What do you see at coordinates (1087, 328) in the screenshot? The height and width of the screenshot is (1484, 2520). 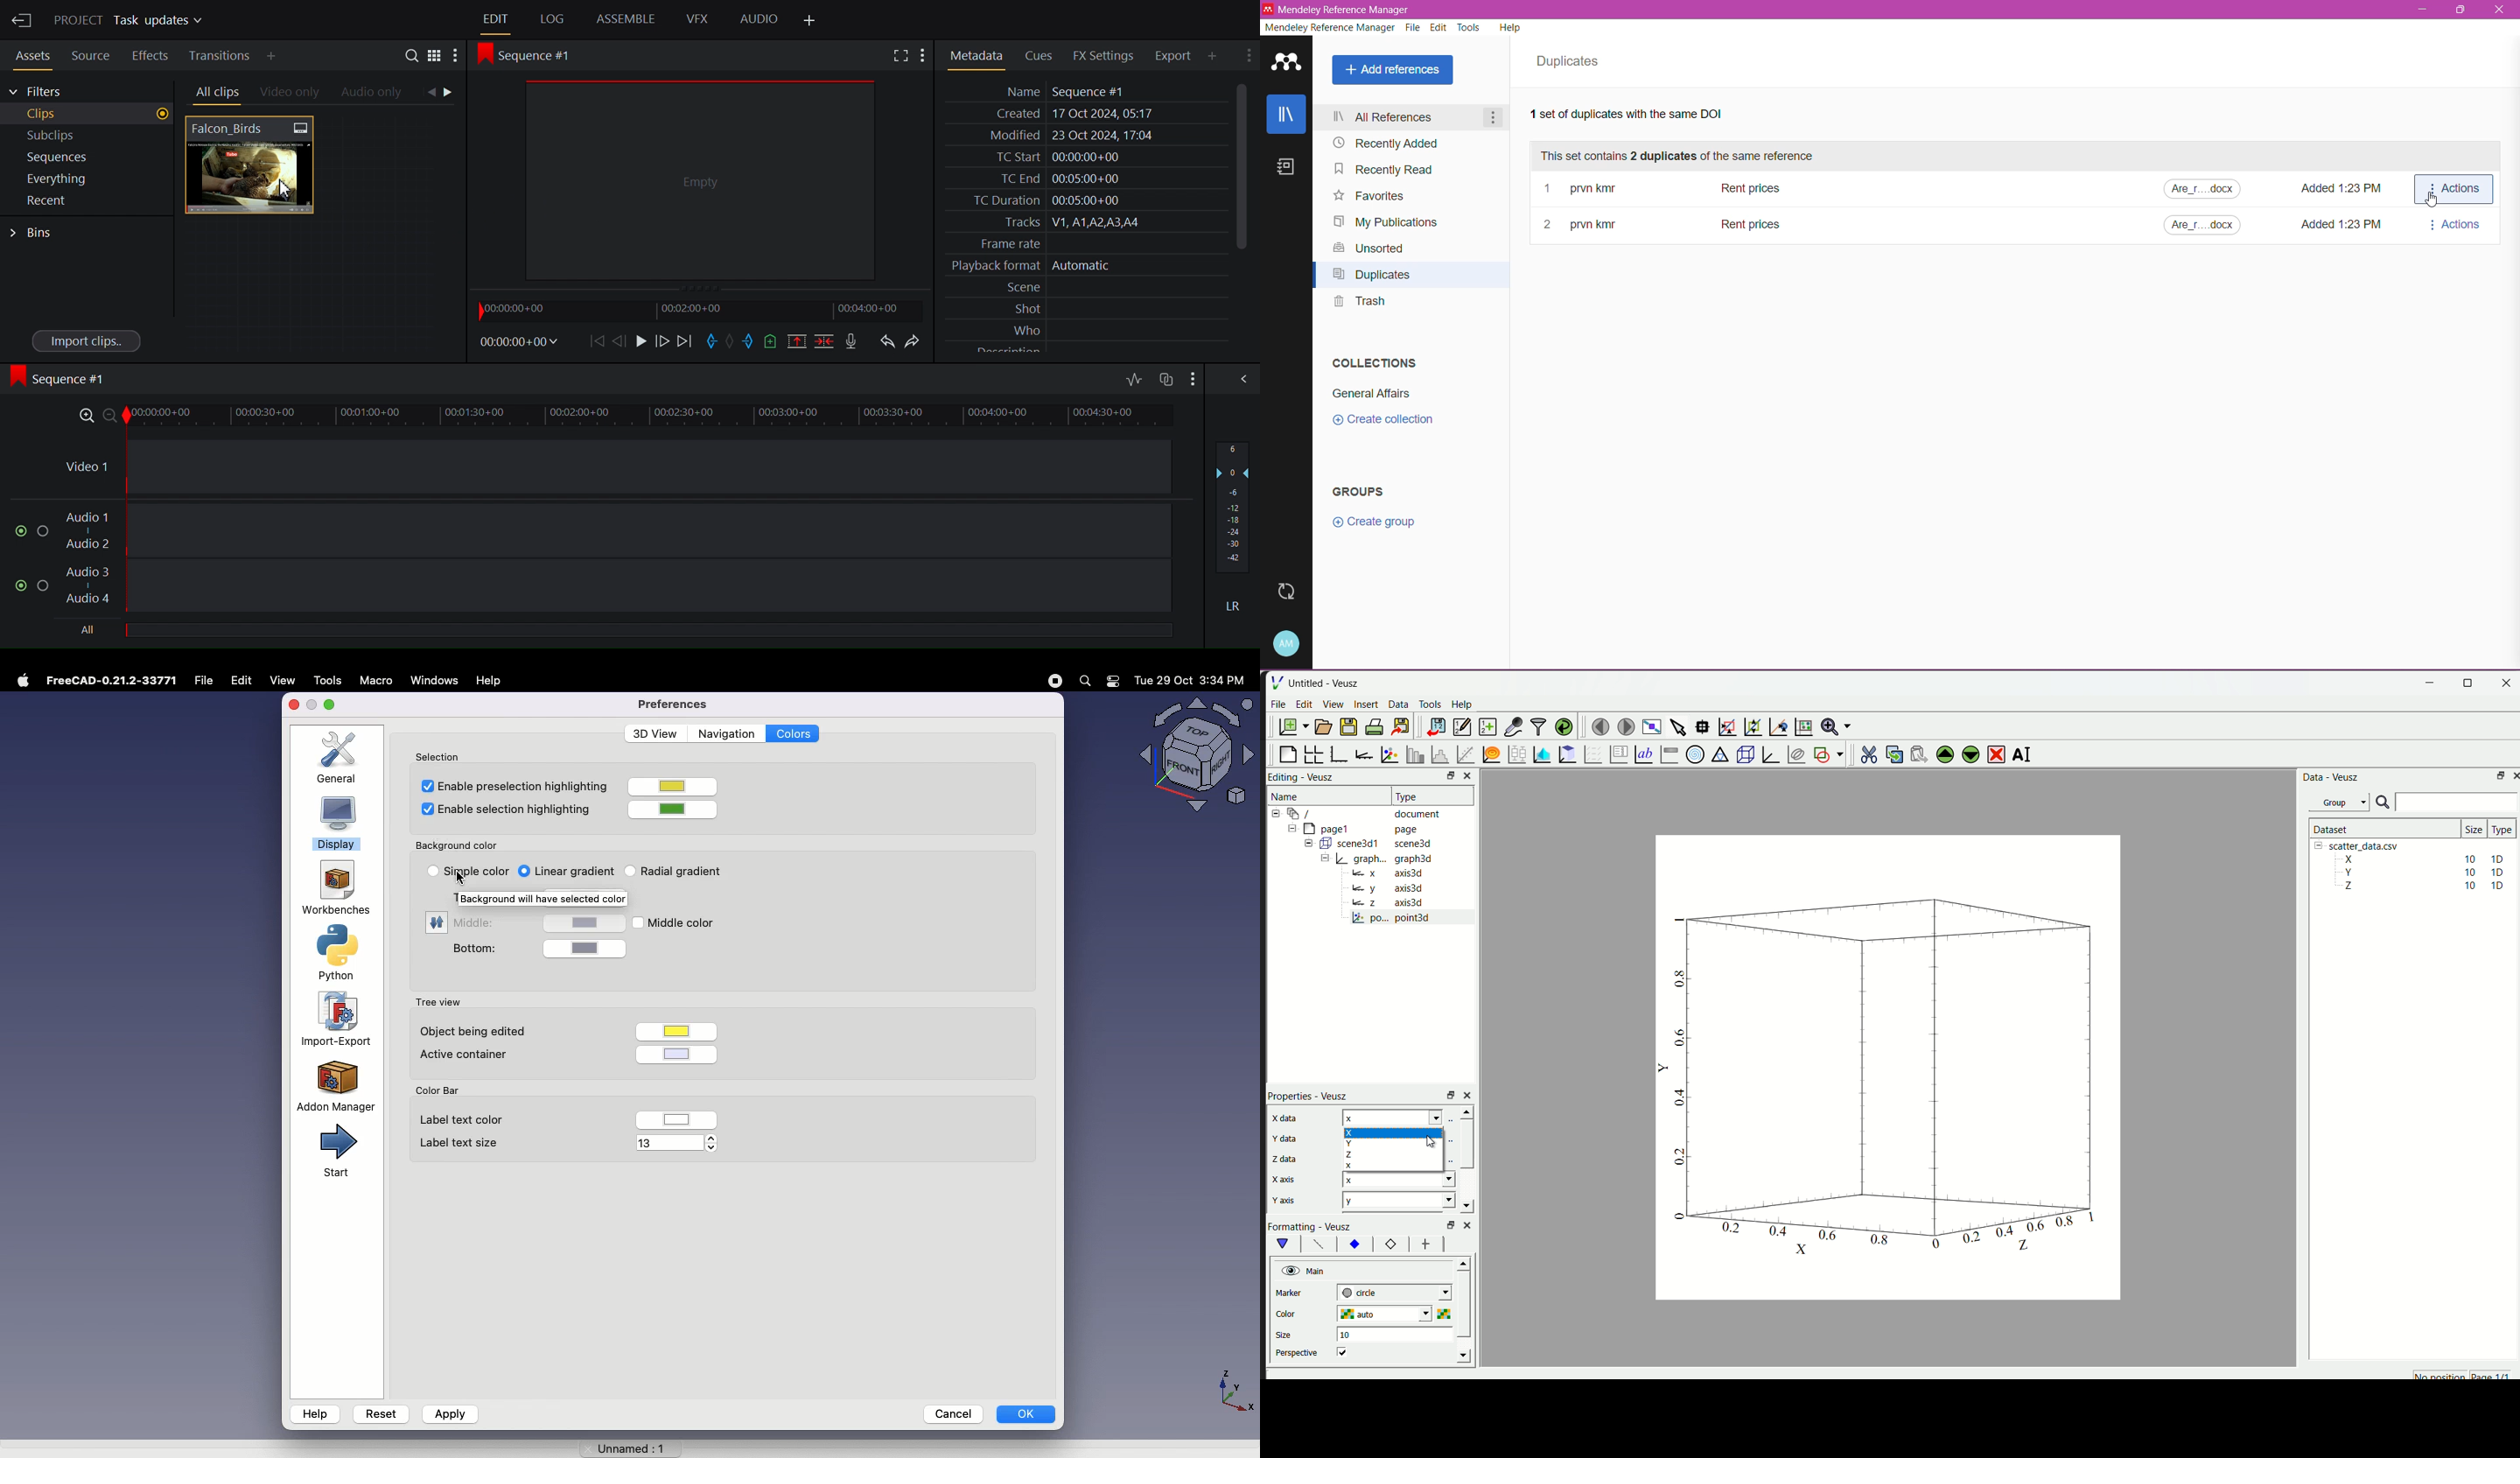 I see `Who` at bounding box center [1087, 328].